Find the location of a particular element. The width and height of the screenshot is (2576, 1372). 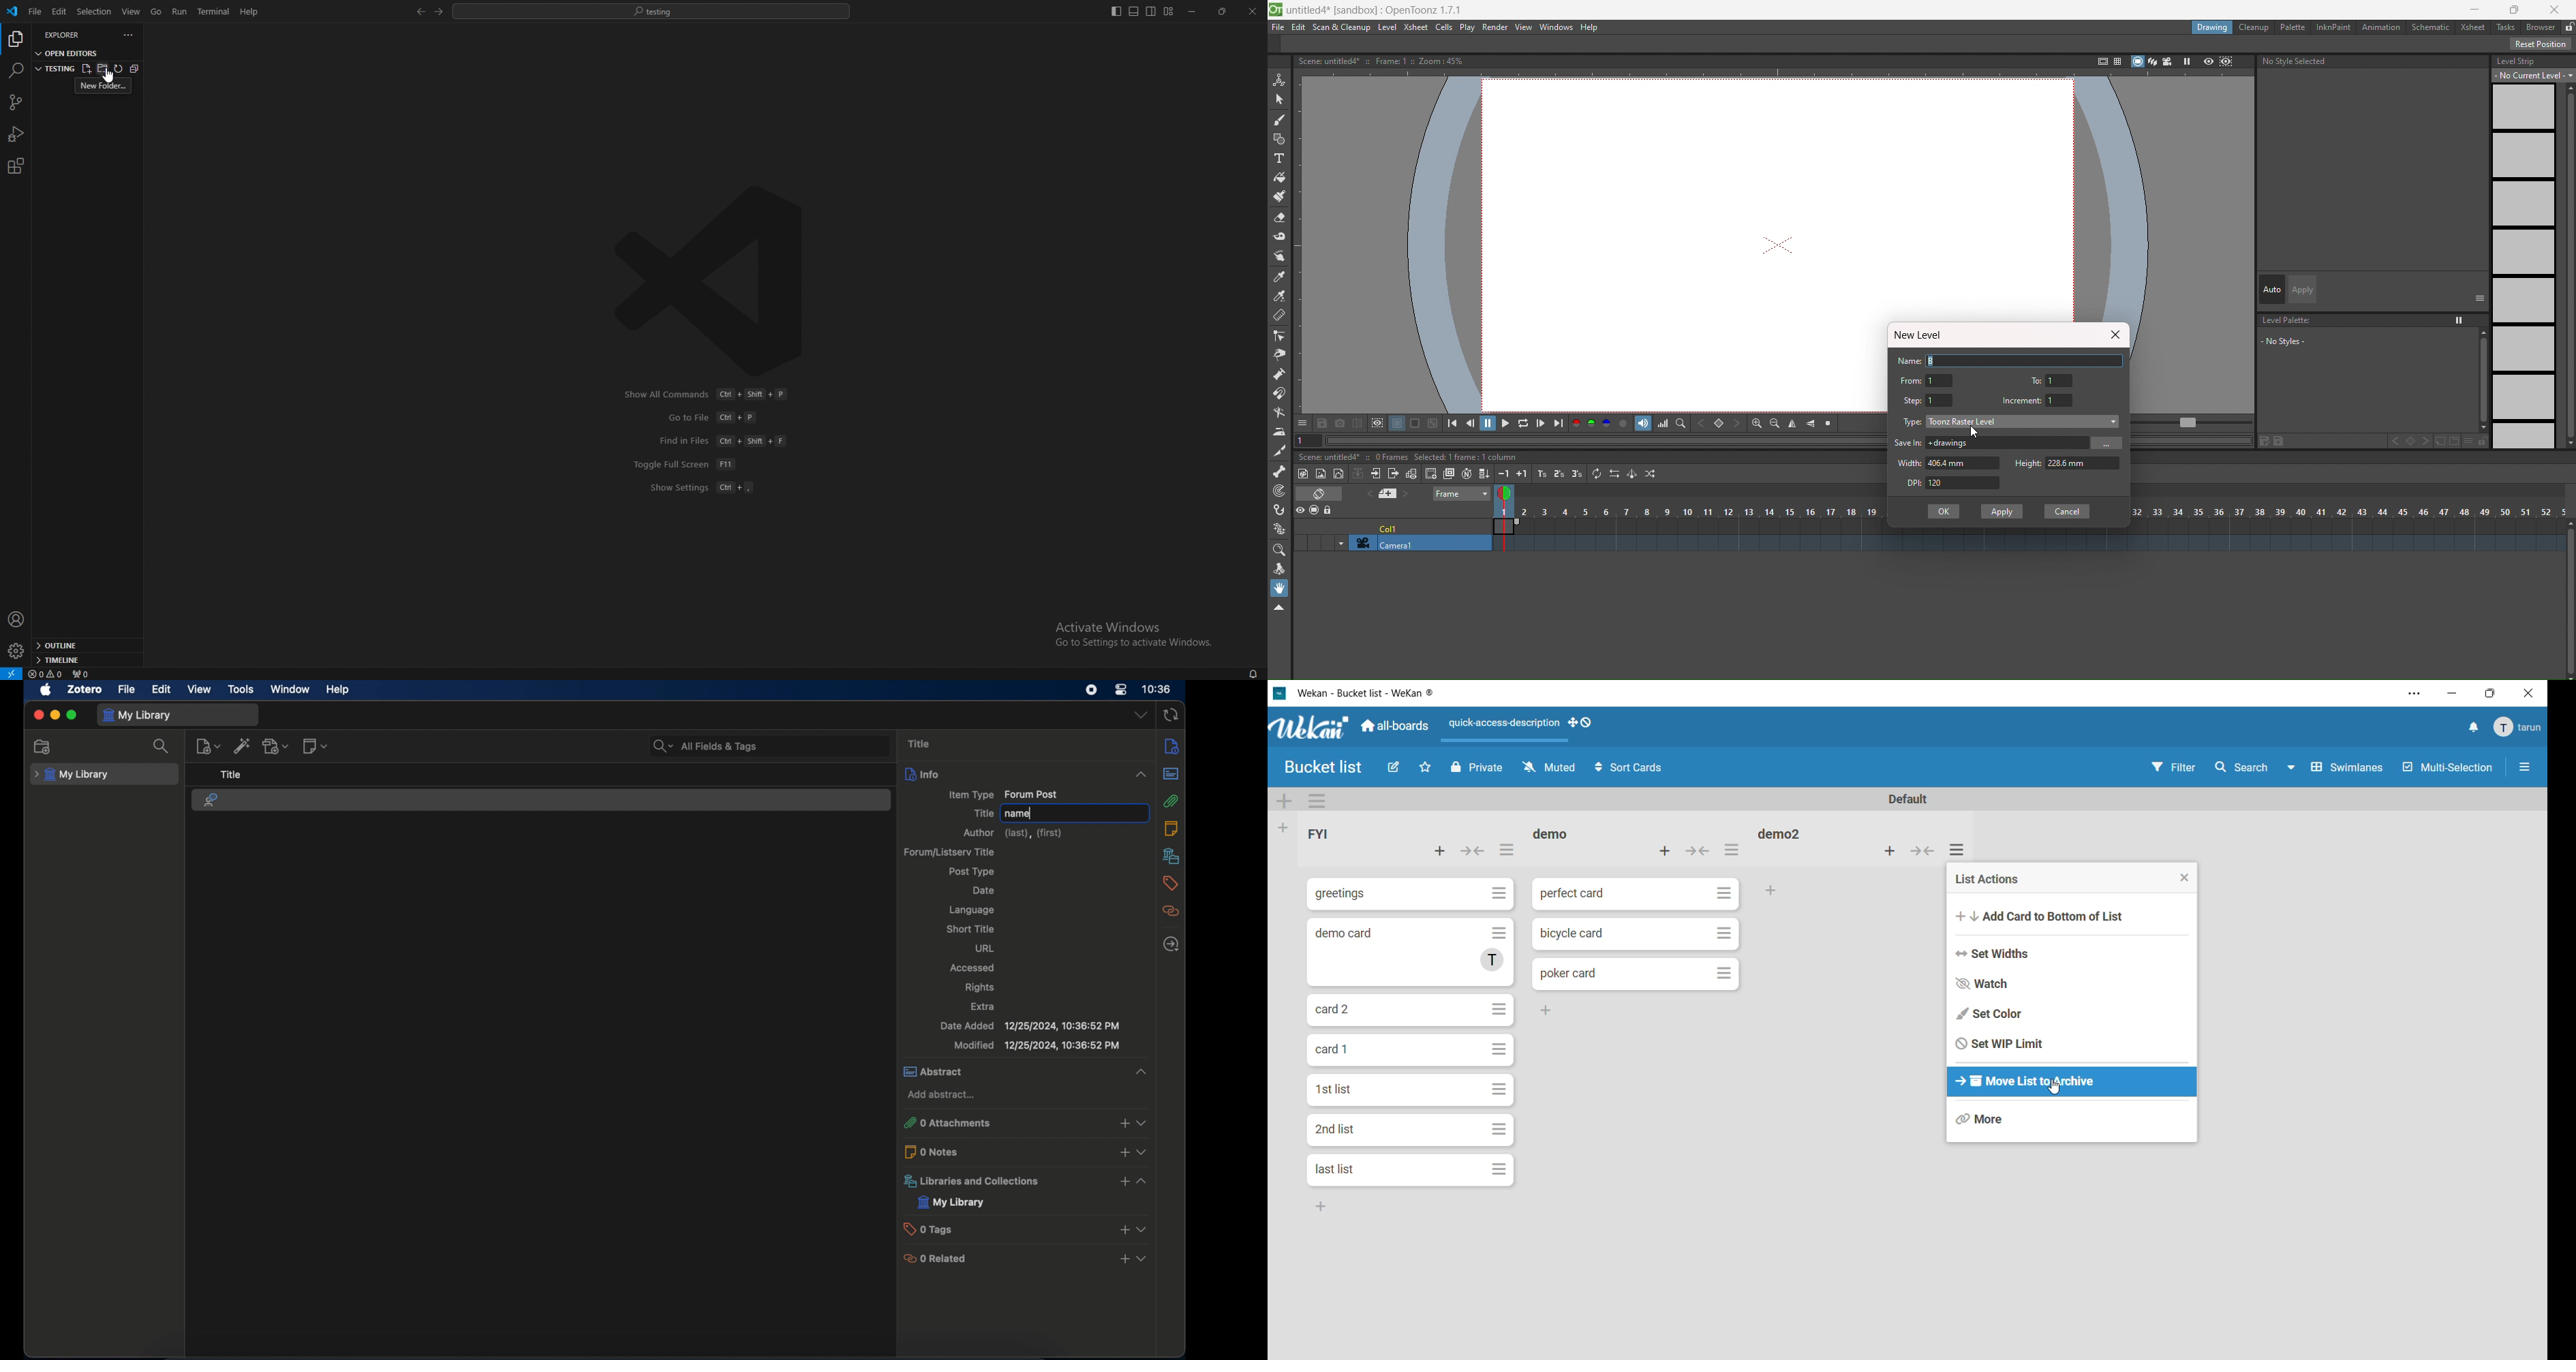

collapse folders is located at coordinates (133, 69).